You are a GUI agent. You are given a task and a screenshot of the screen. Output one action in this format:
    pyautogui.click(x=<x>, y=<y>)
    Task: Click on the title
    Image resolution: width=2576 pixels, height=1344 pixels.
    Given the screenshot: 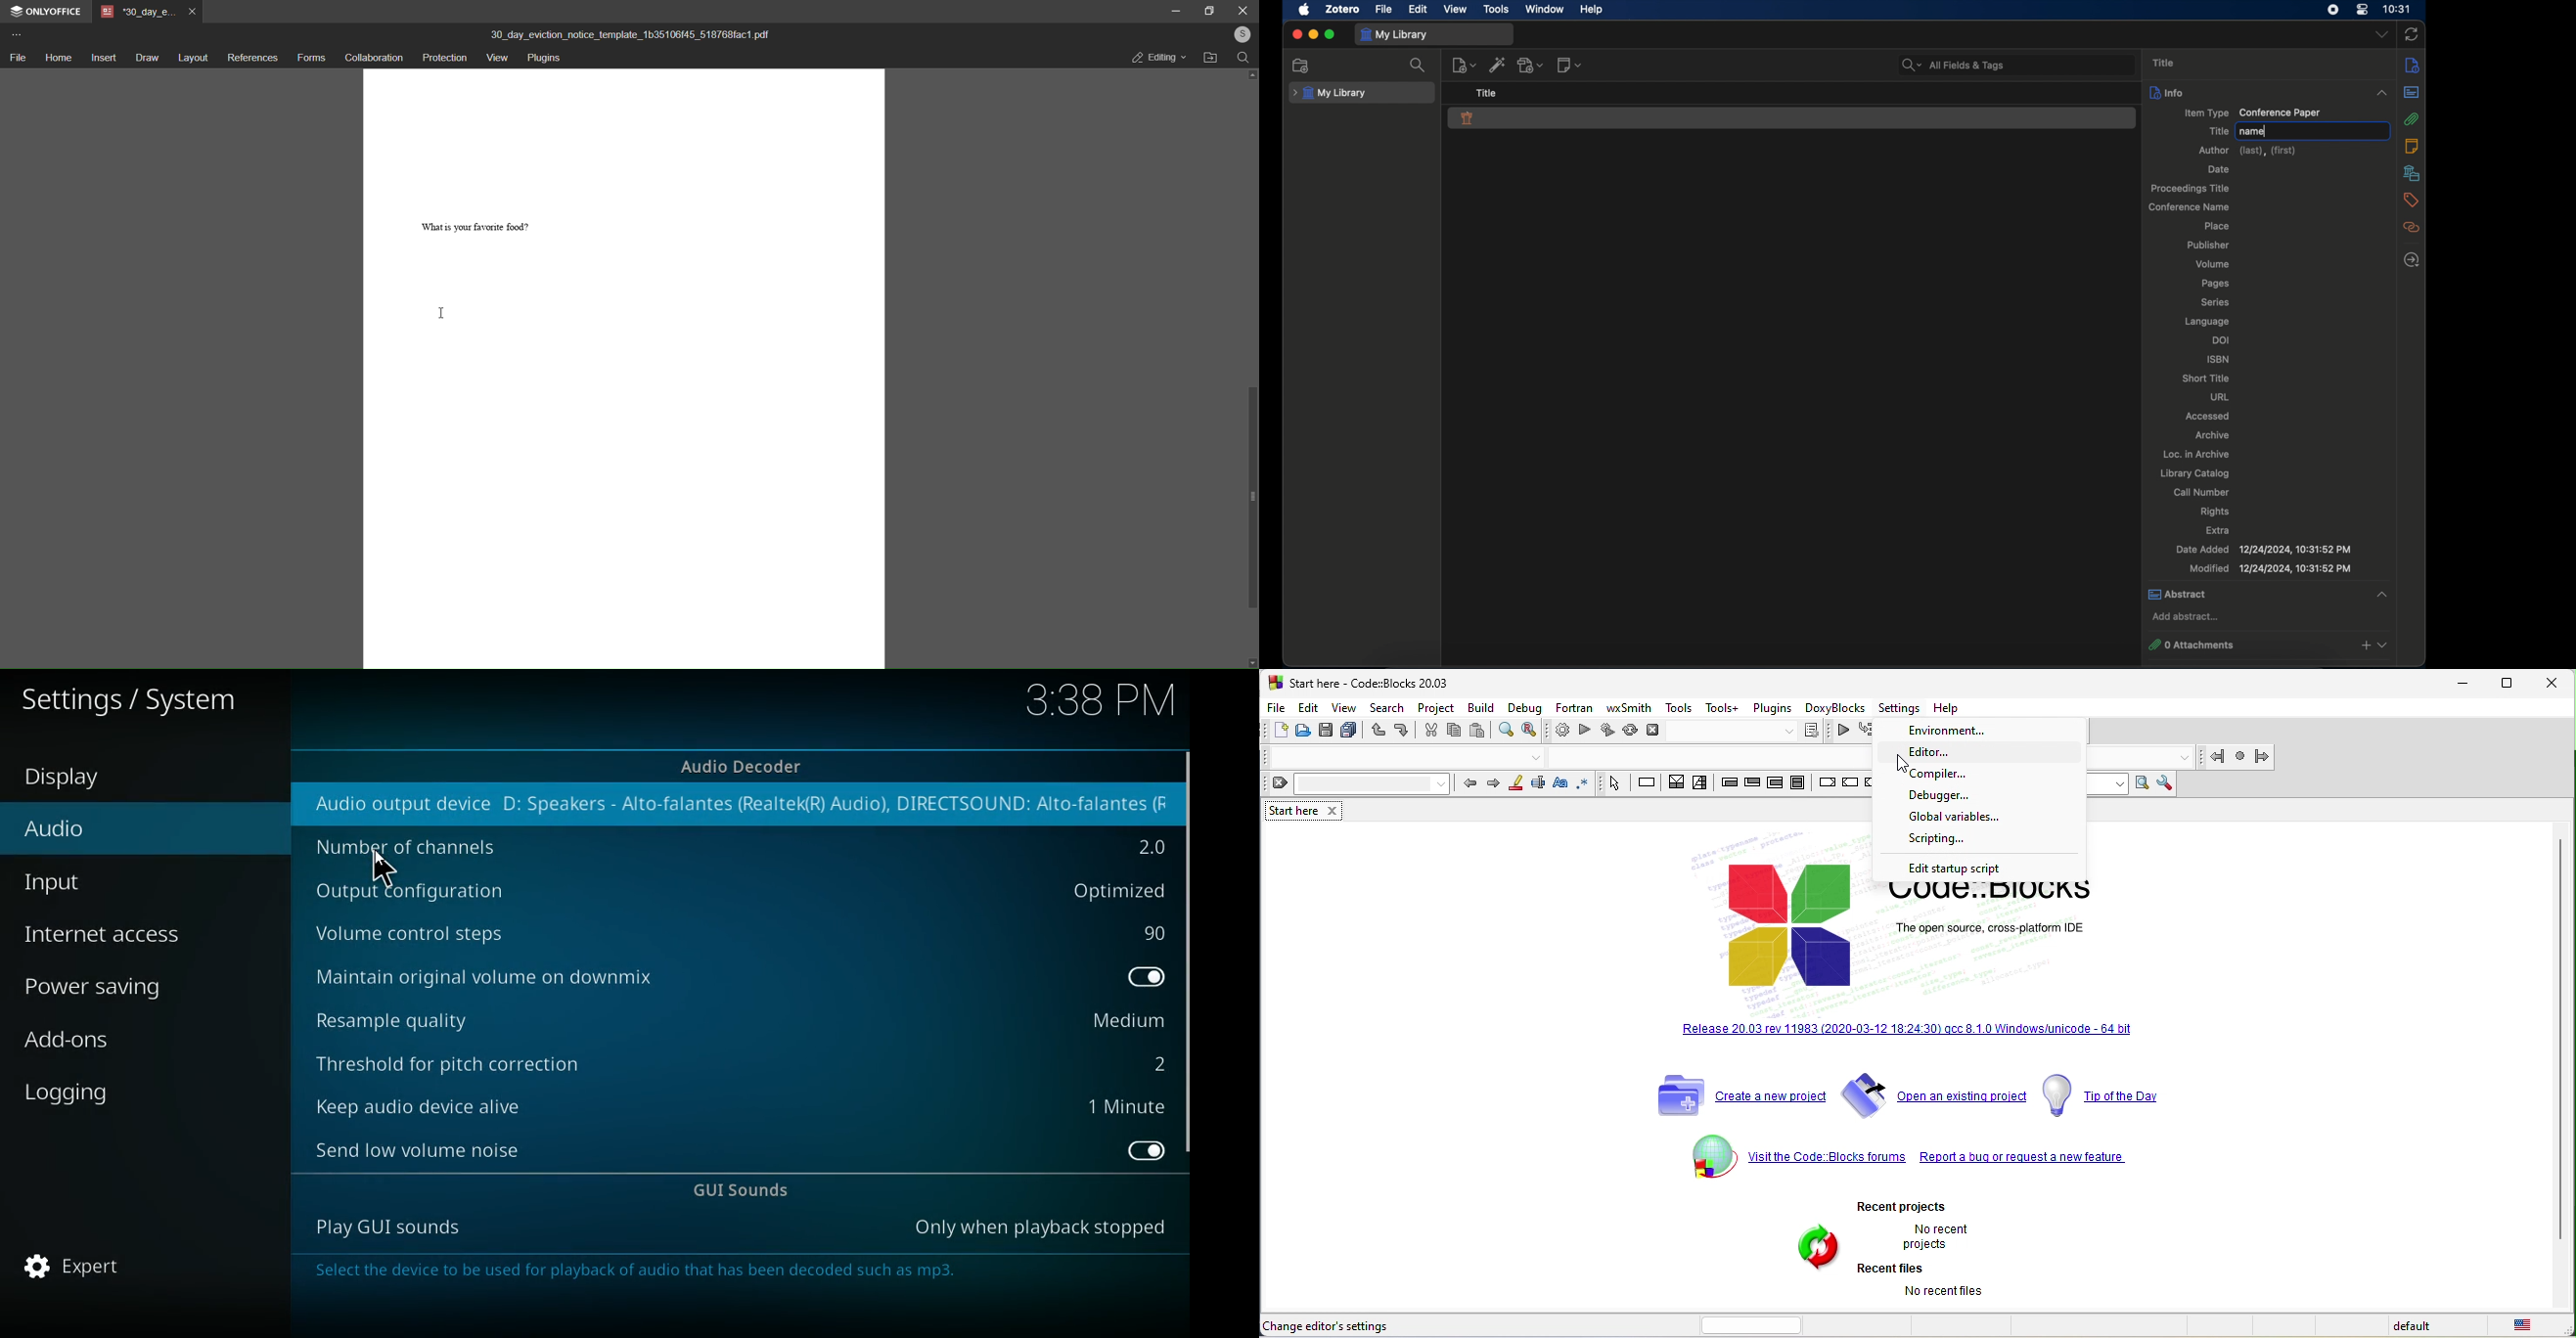 What is the action you would take?
    pyautogui.click(x=2163, y=63)
    